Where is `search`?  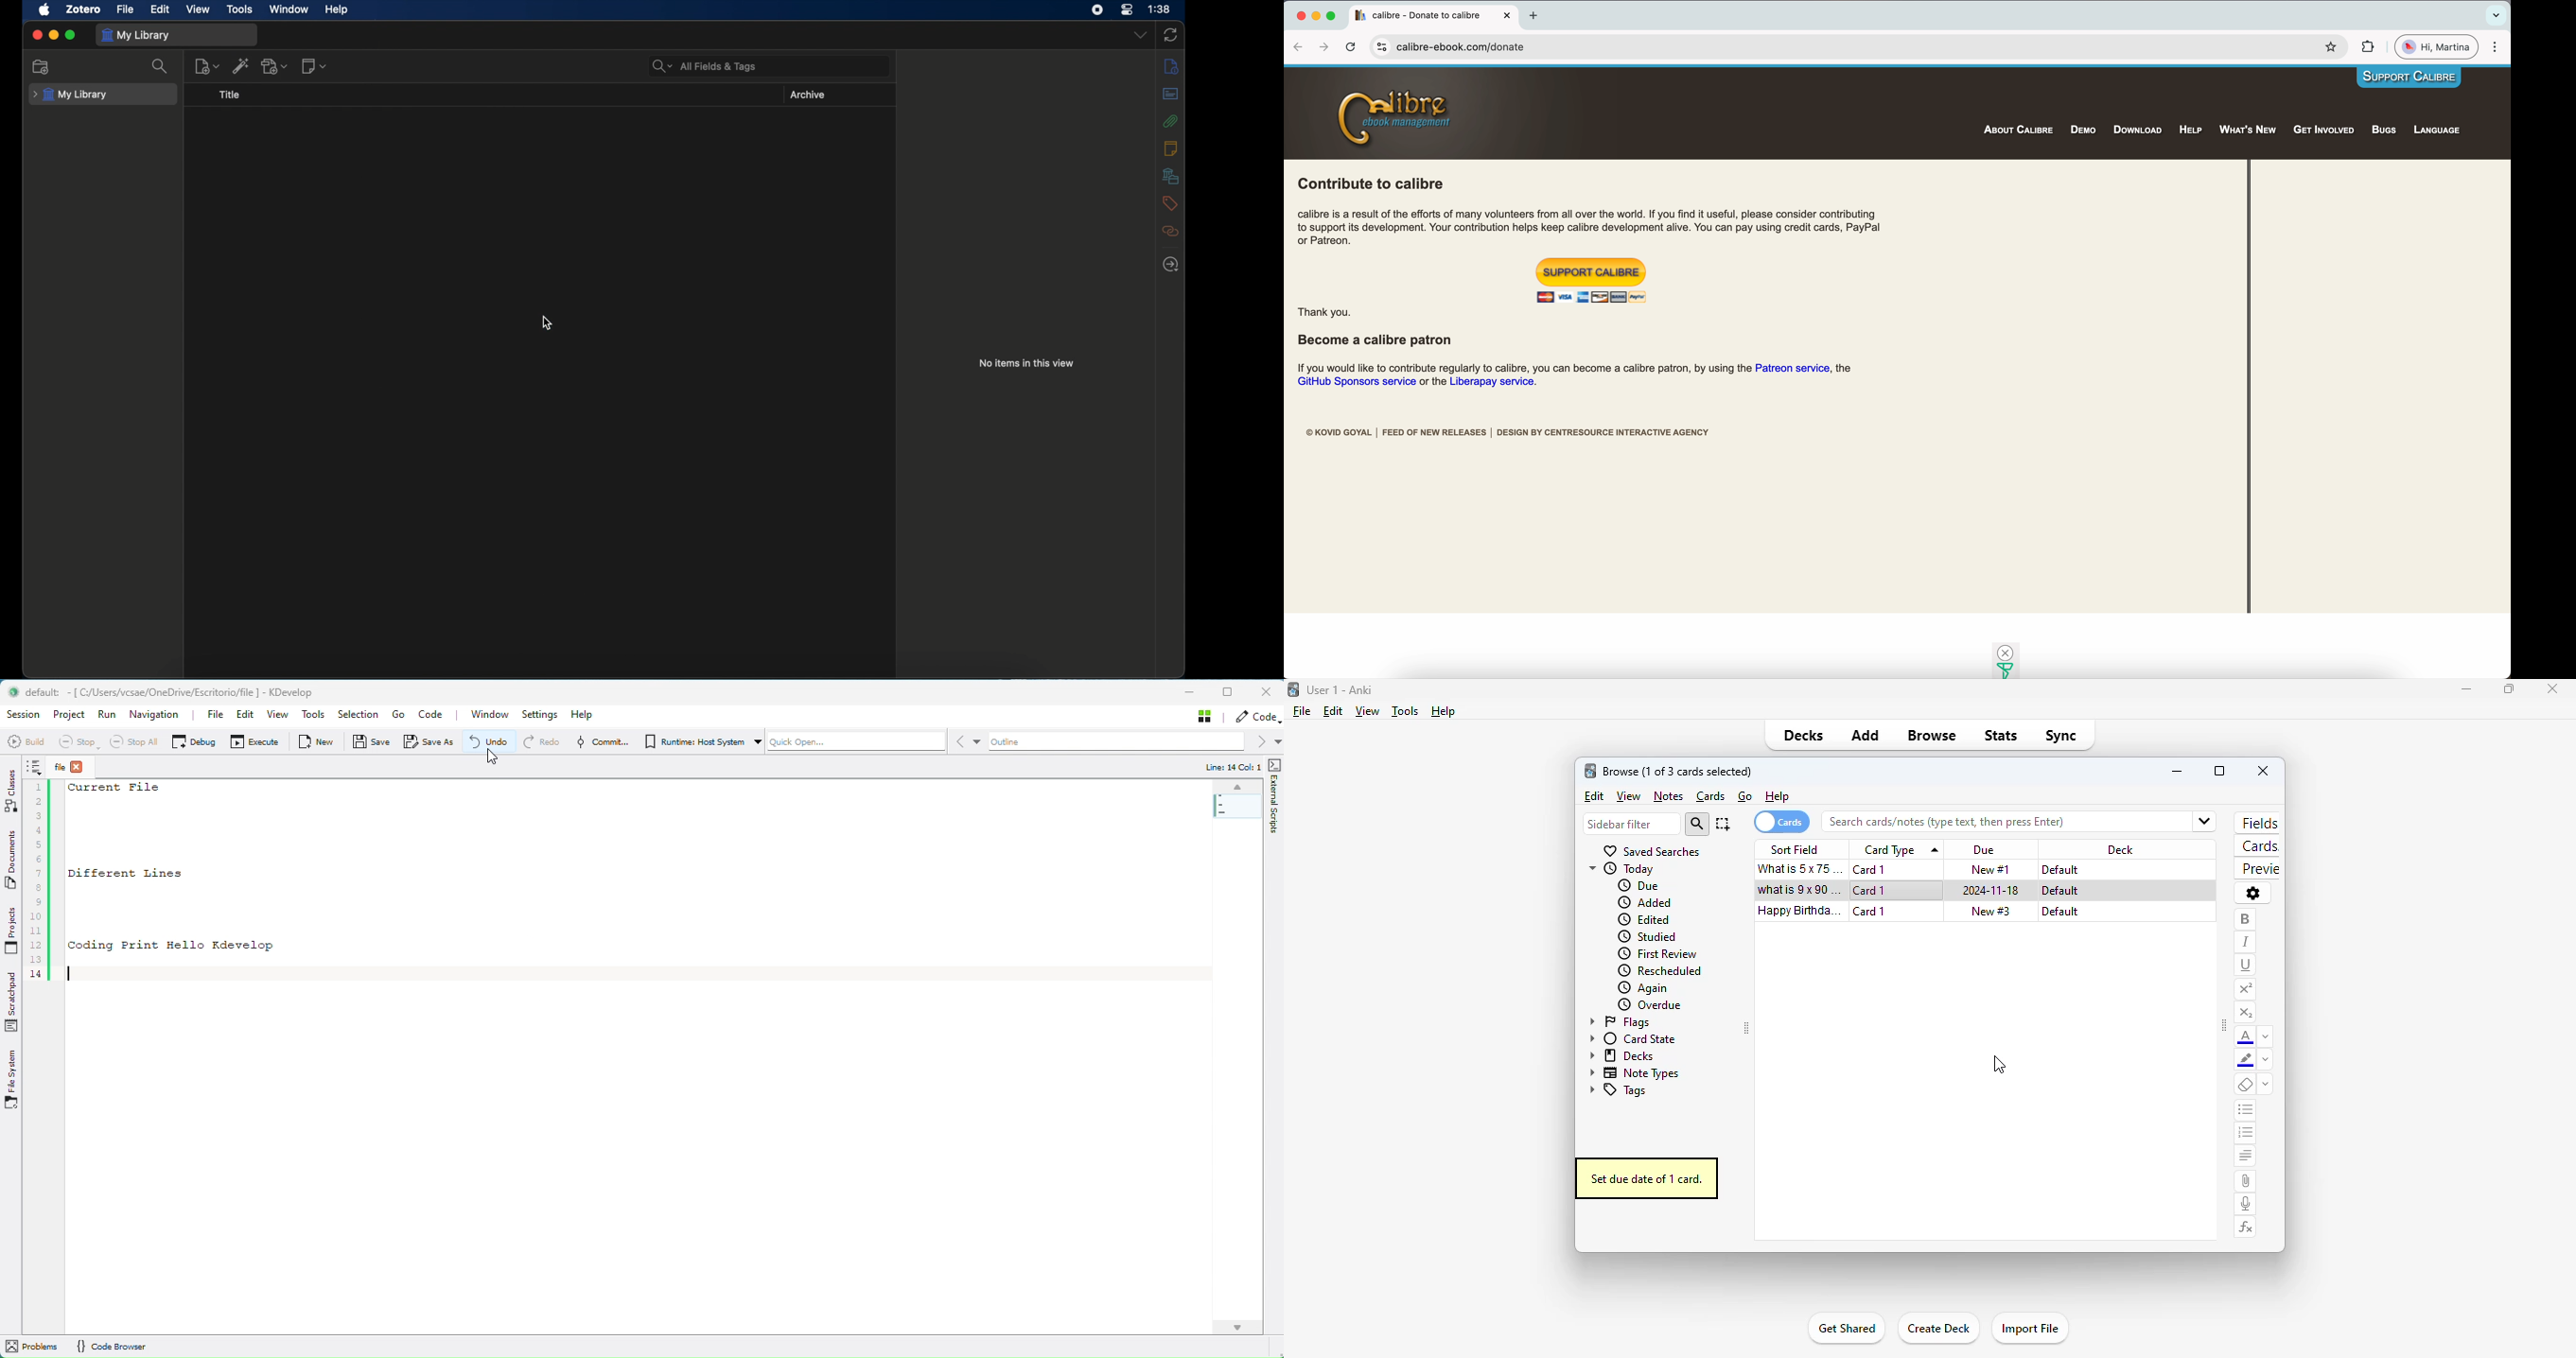 search is located at coordinates (161, 66).